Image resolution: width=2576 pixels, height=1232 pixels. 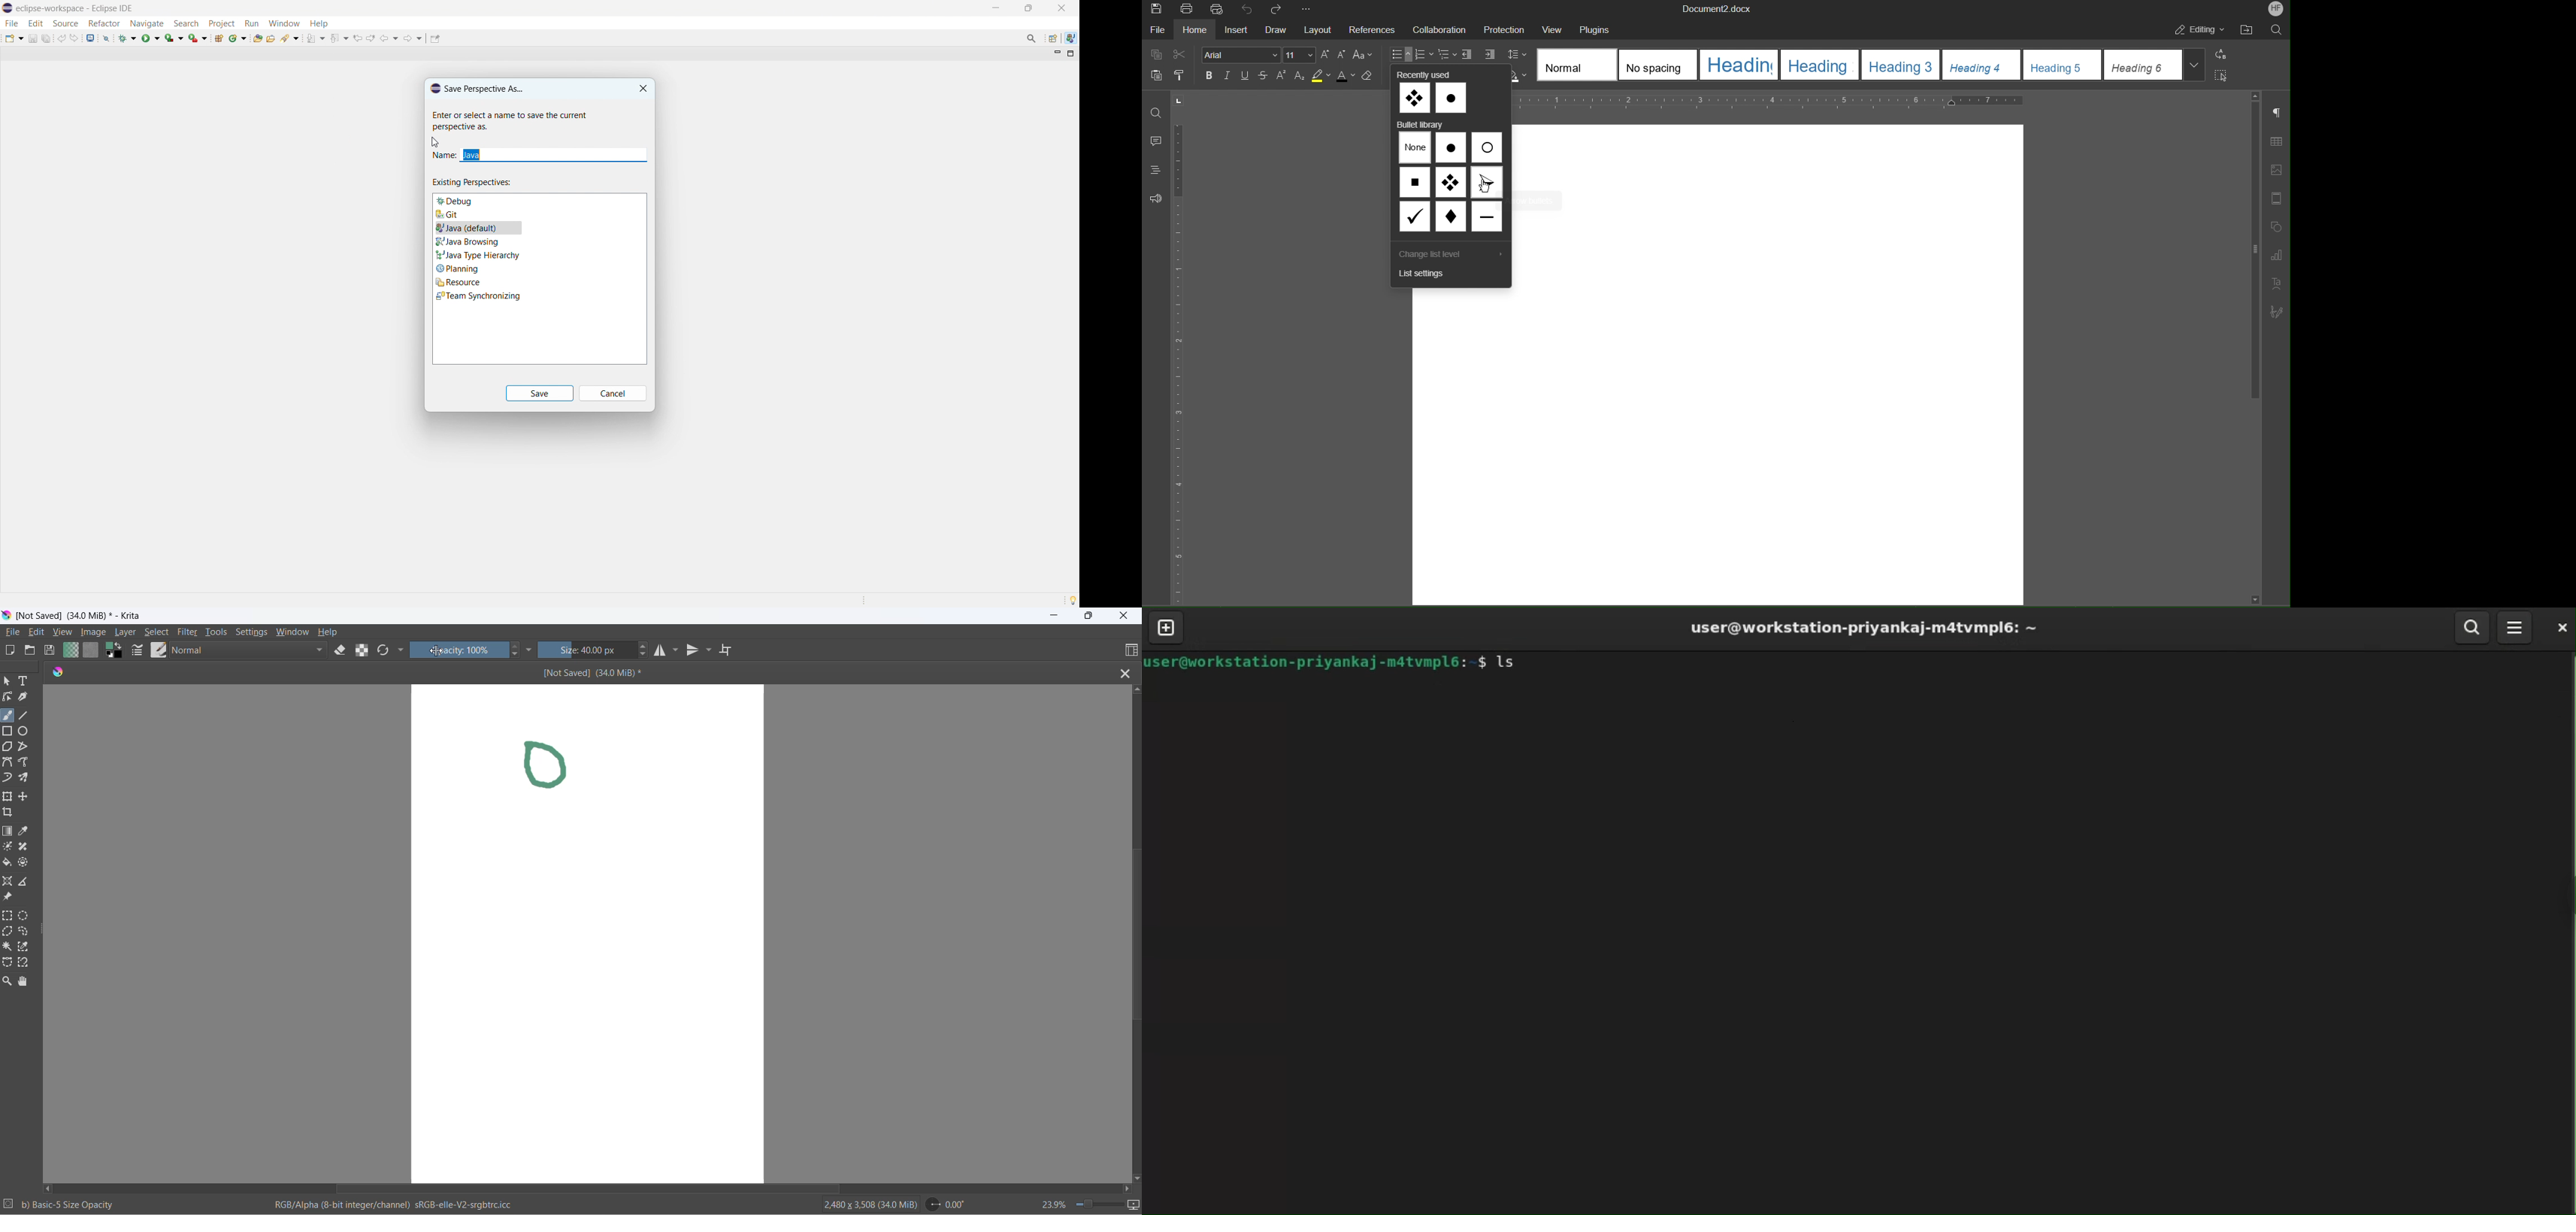 What do you see at coordinates (1487, 216) in the screenshot?
I see `Line` at bounding box center [1487, 216].